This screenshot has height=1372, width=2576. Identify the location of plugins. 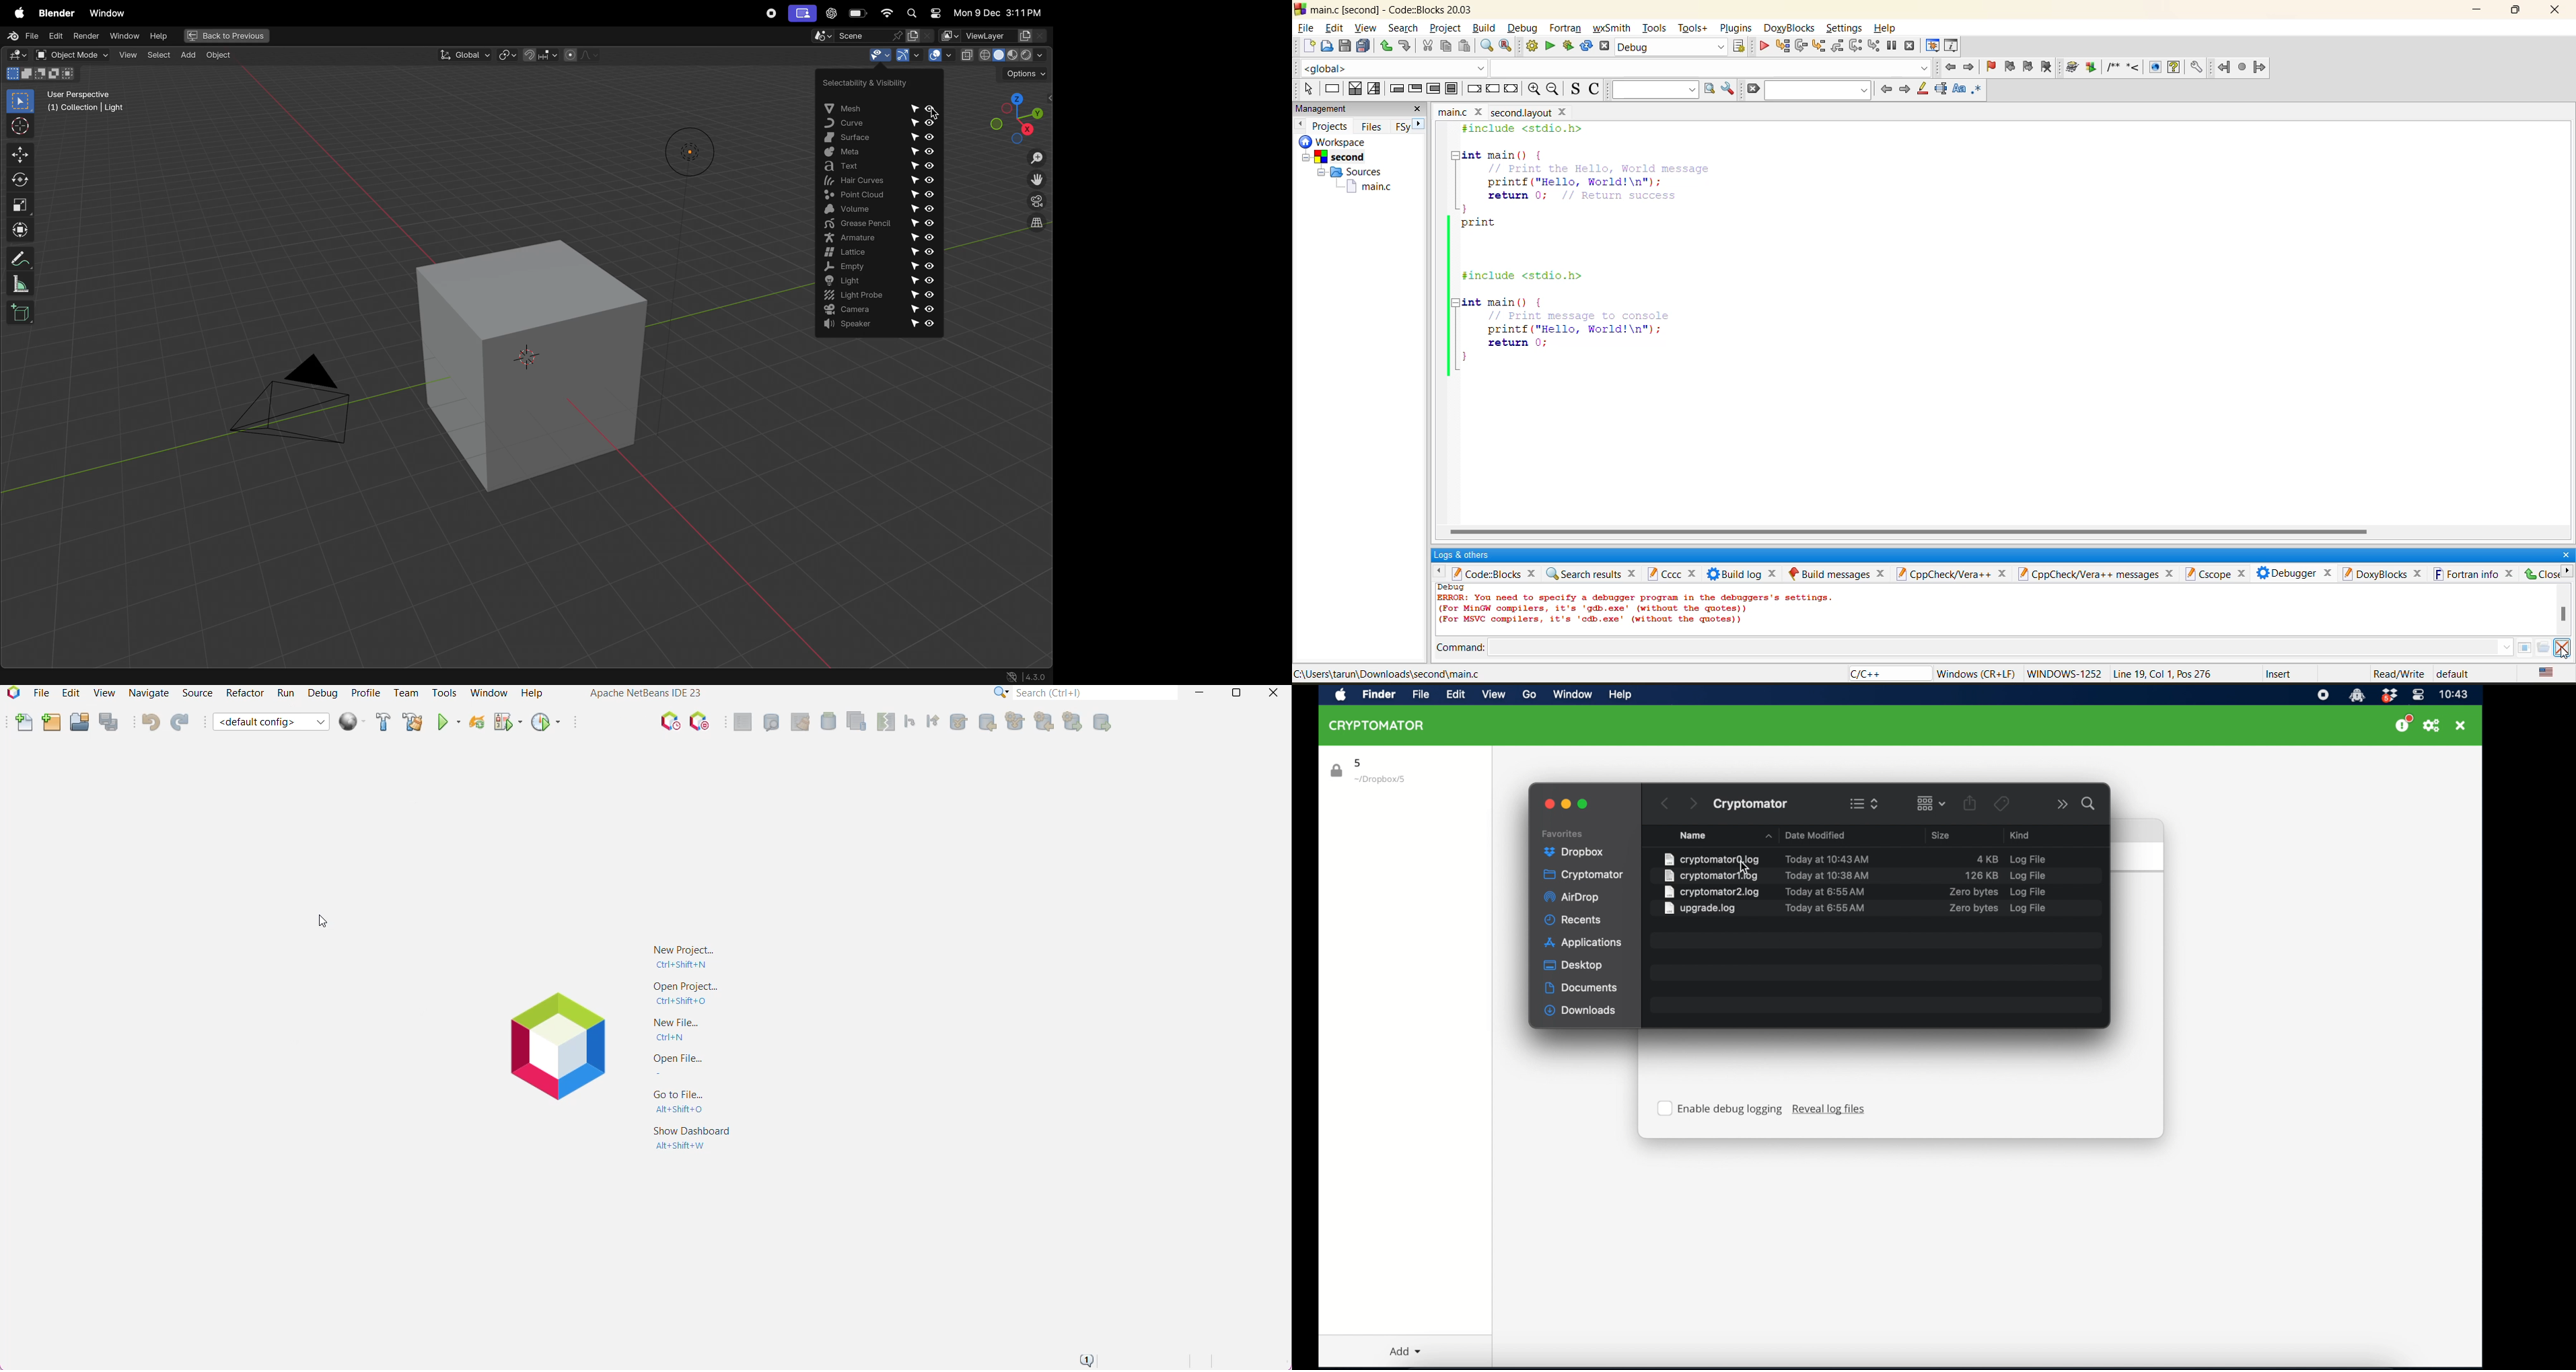
(1736, 27).